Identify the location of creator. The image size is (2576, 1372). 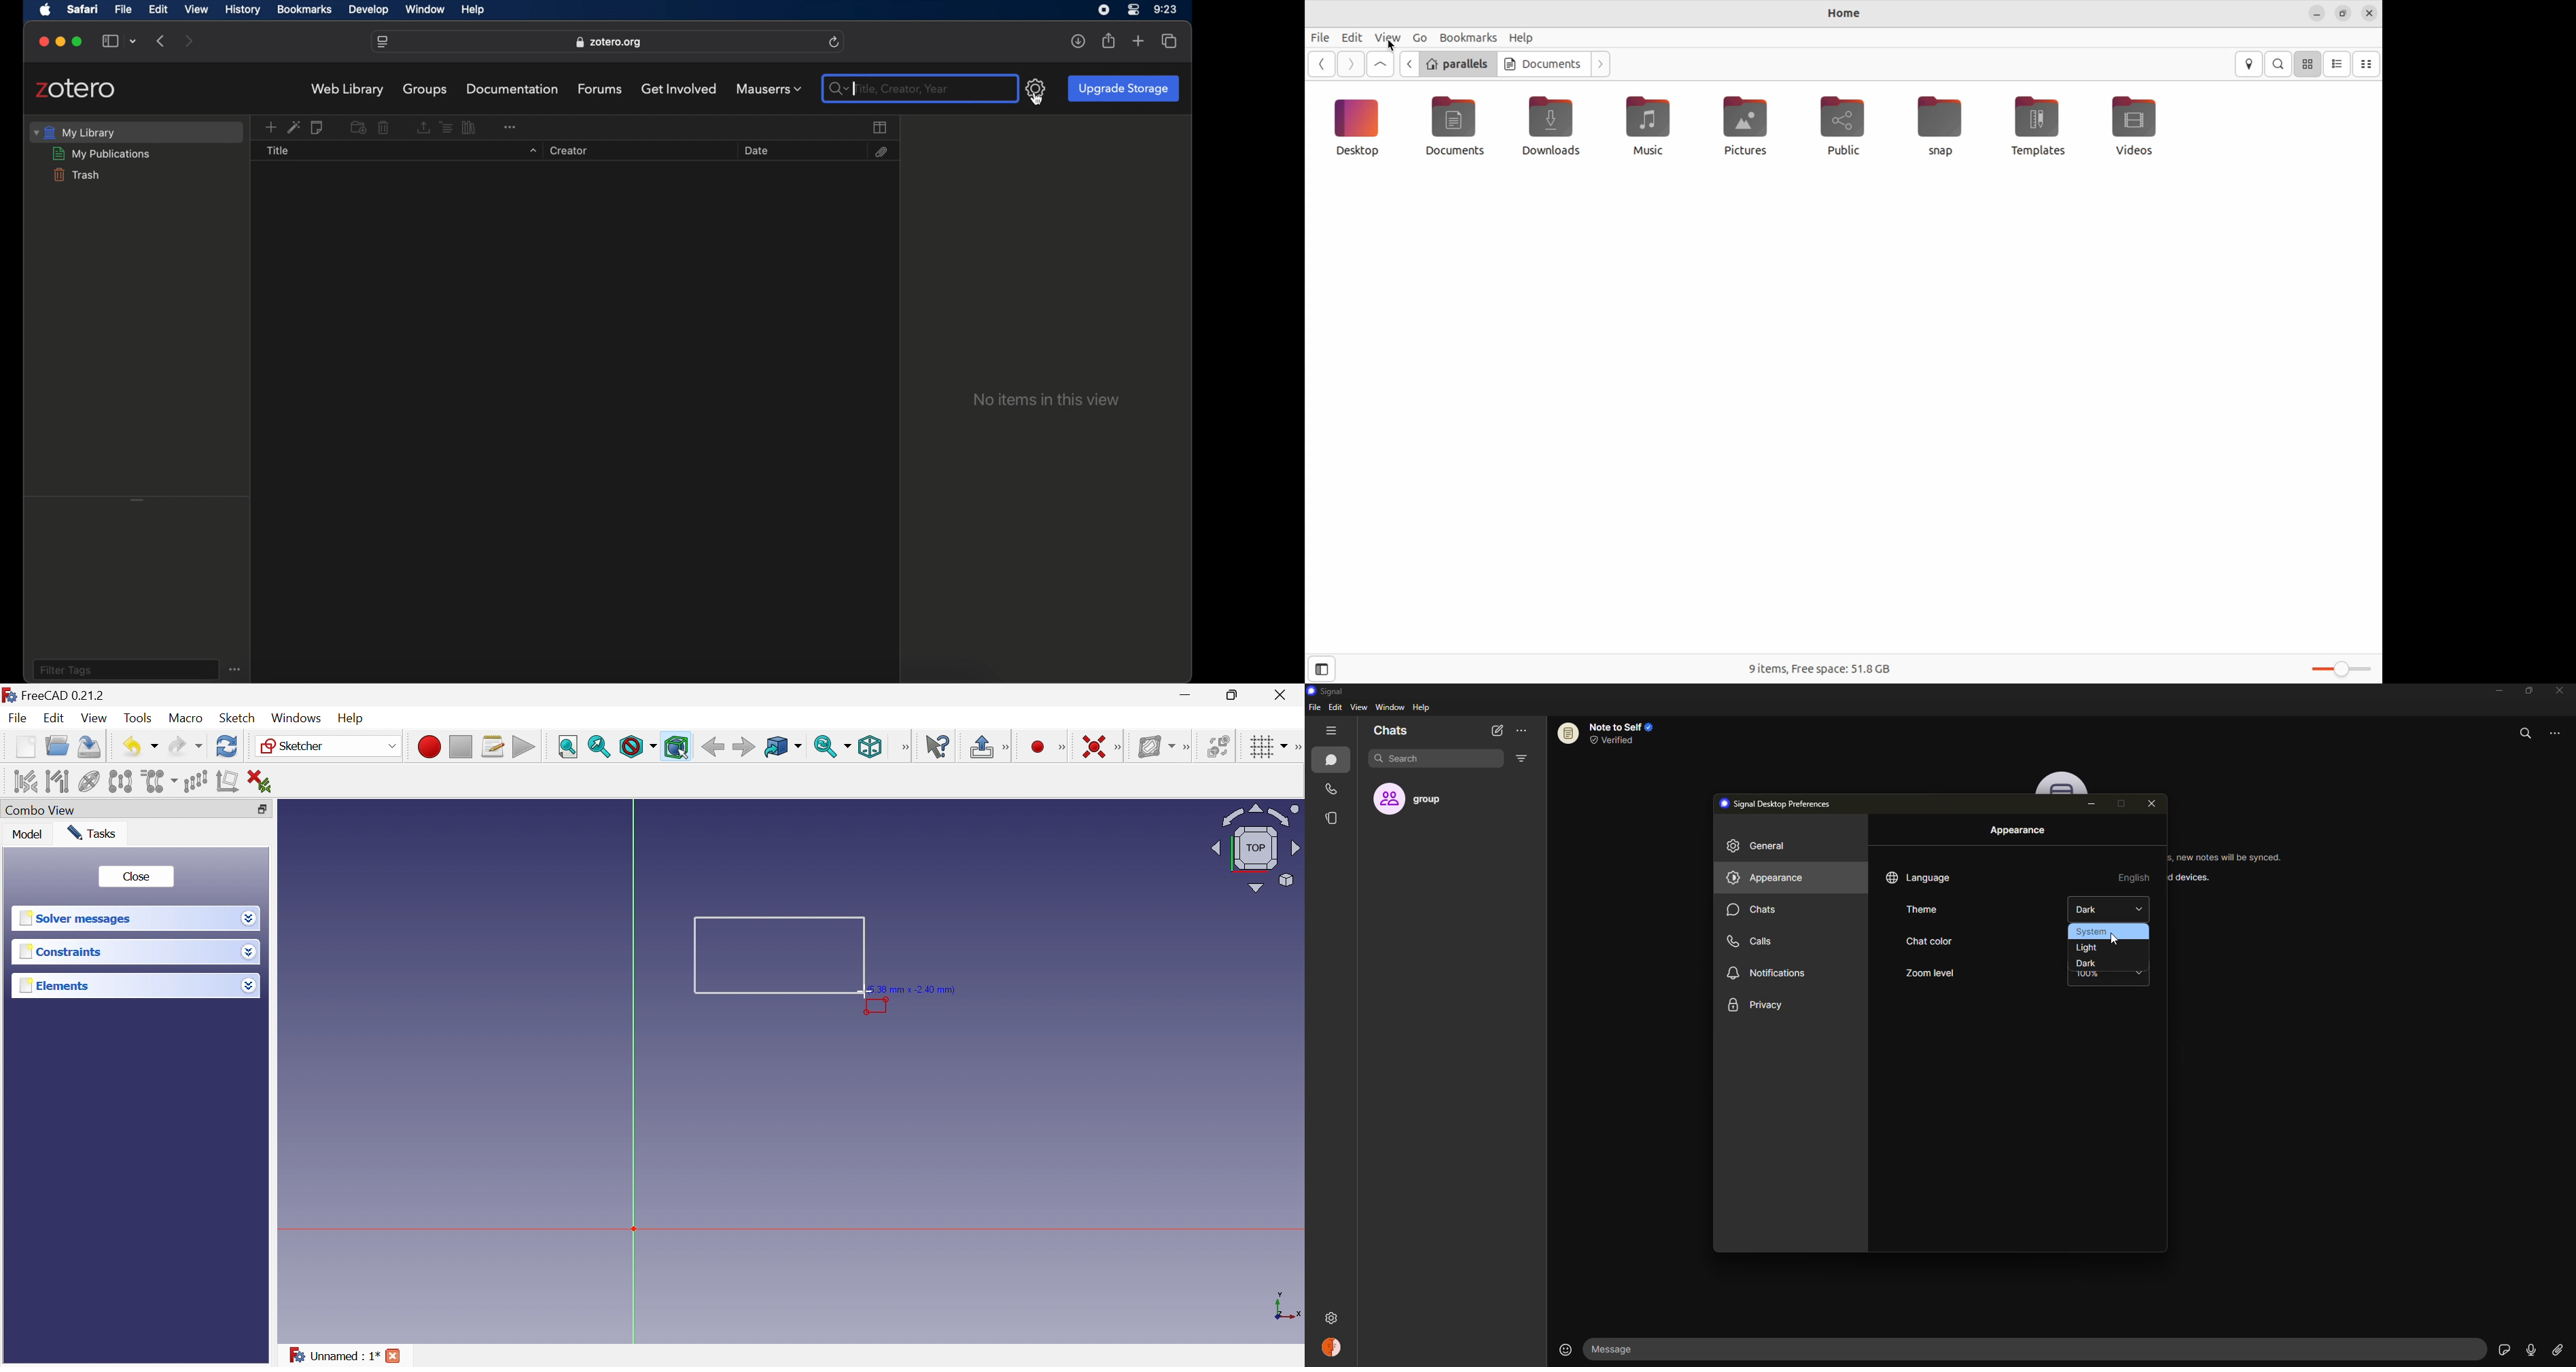
(567, 151).